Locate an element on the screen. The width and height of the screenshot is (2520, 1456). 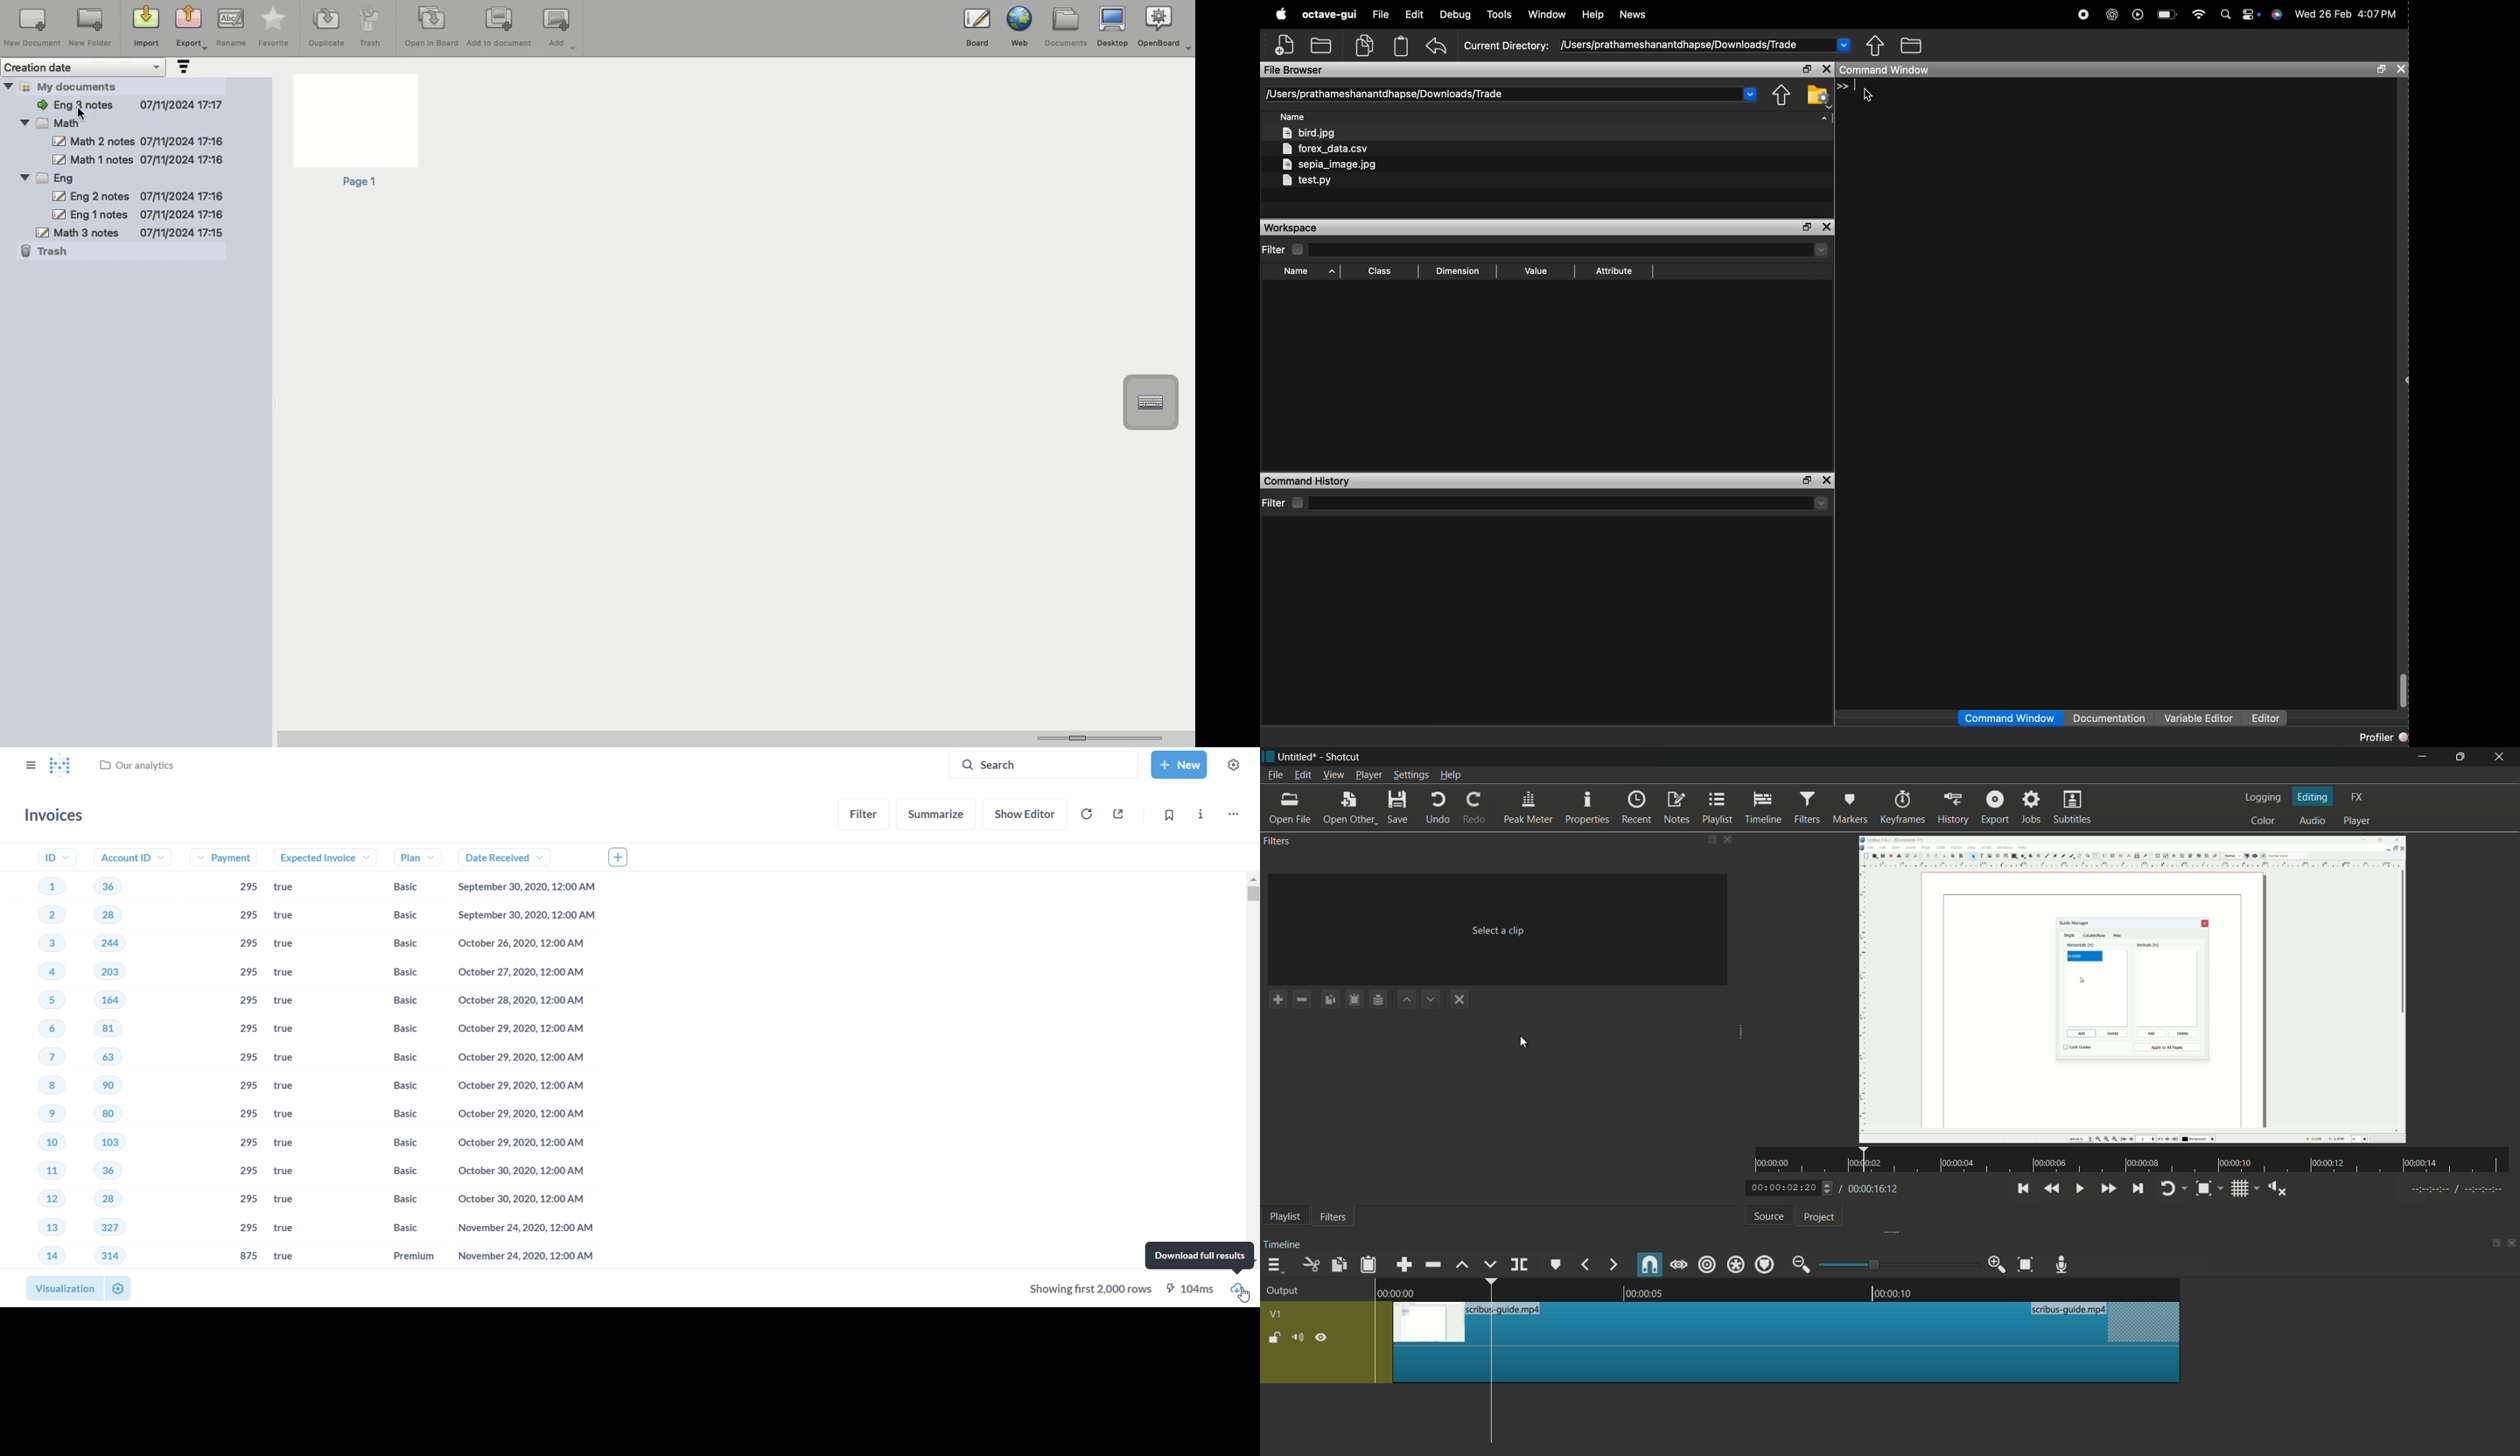
close timeline is located at coordinates (2512, 1245).